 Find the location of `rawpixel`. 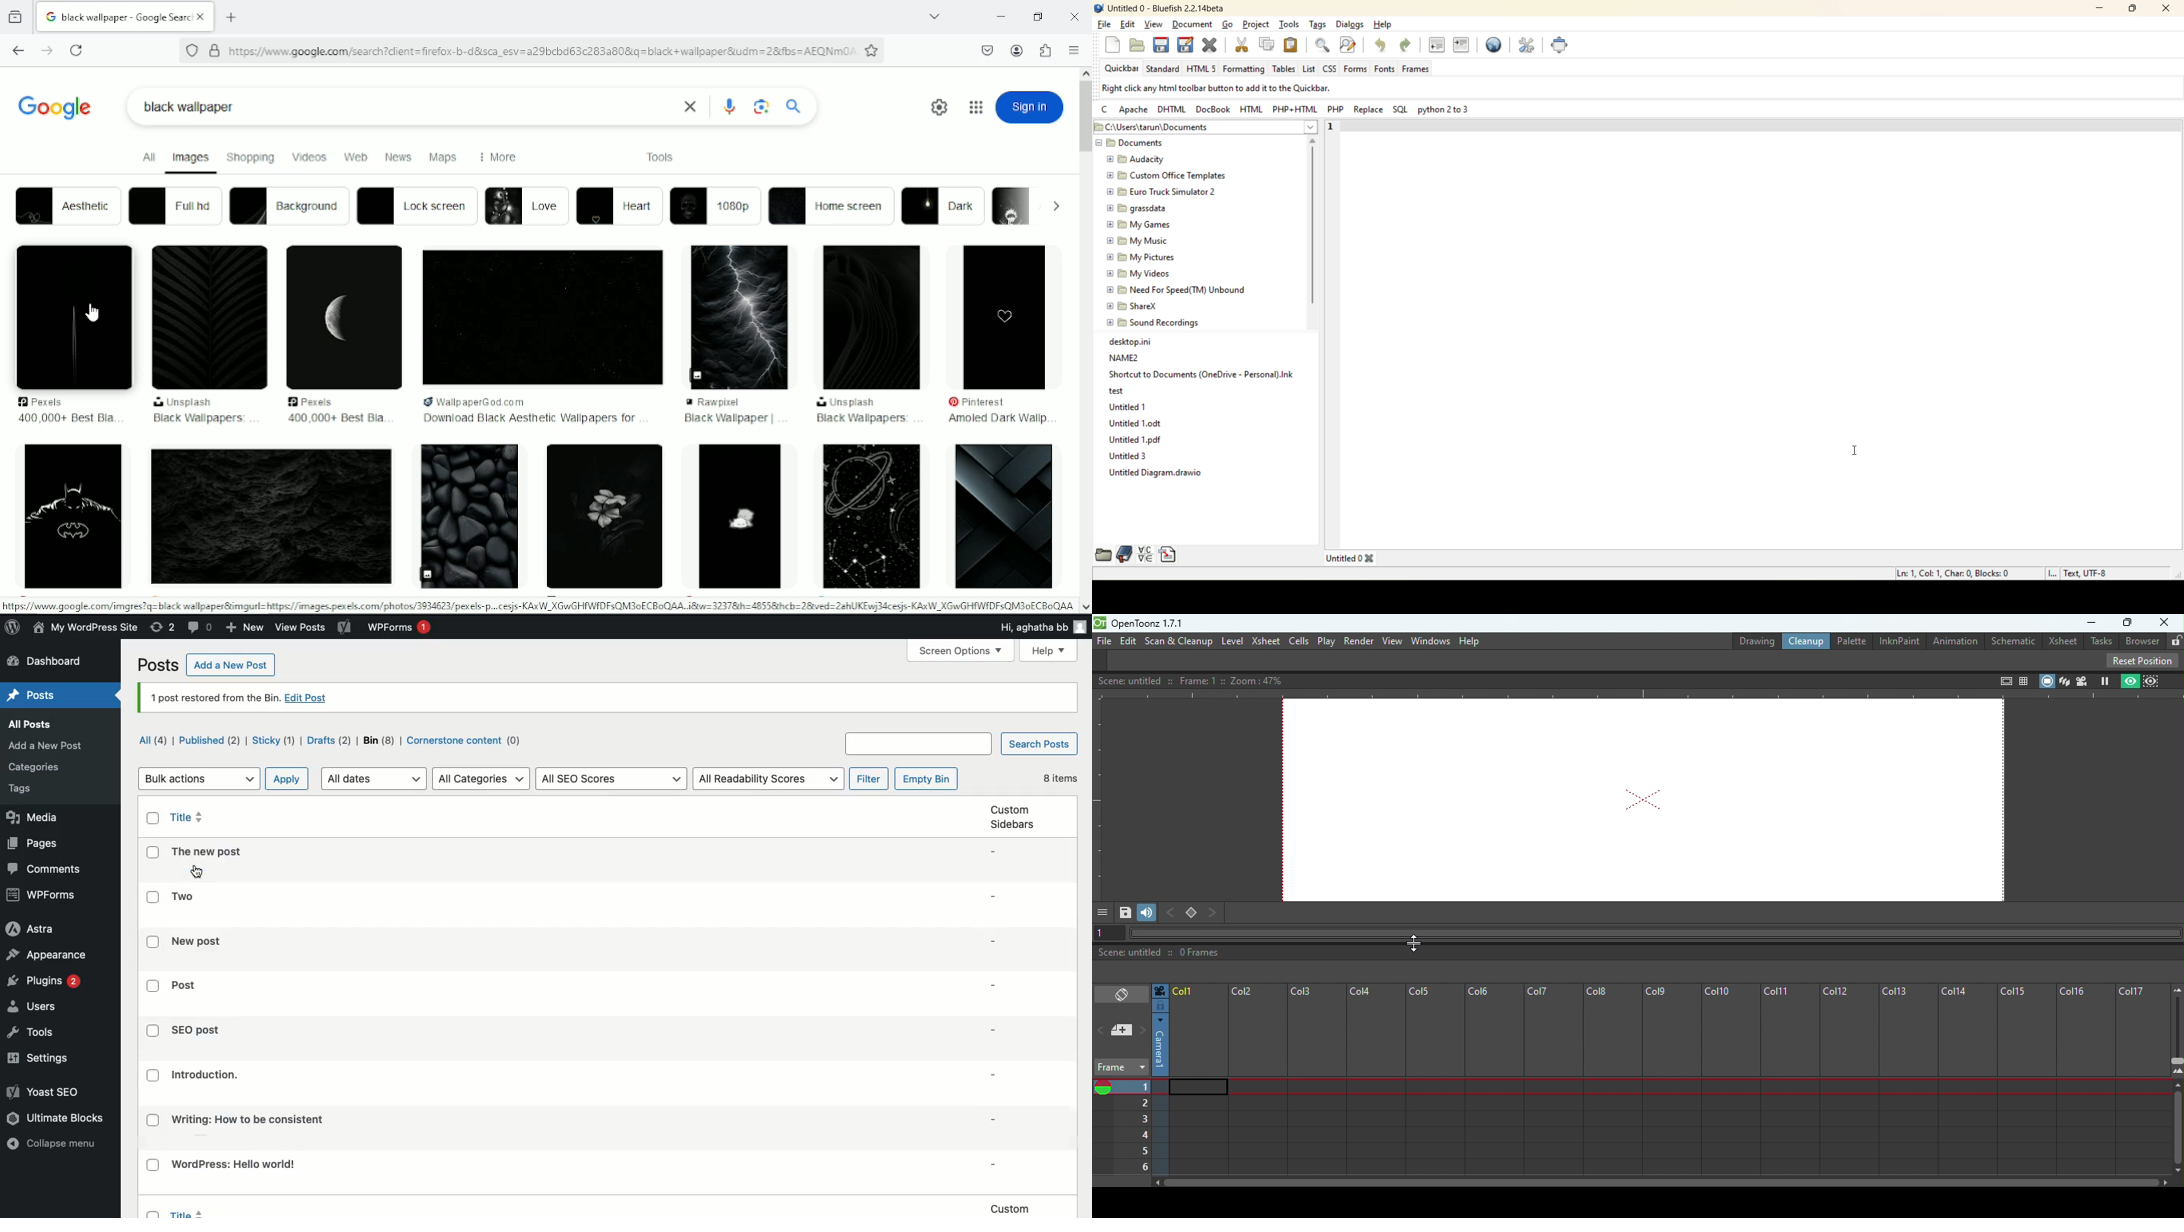

rawpixel is located at coordinates (733, 402).